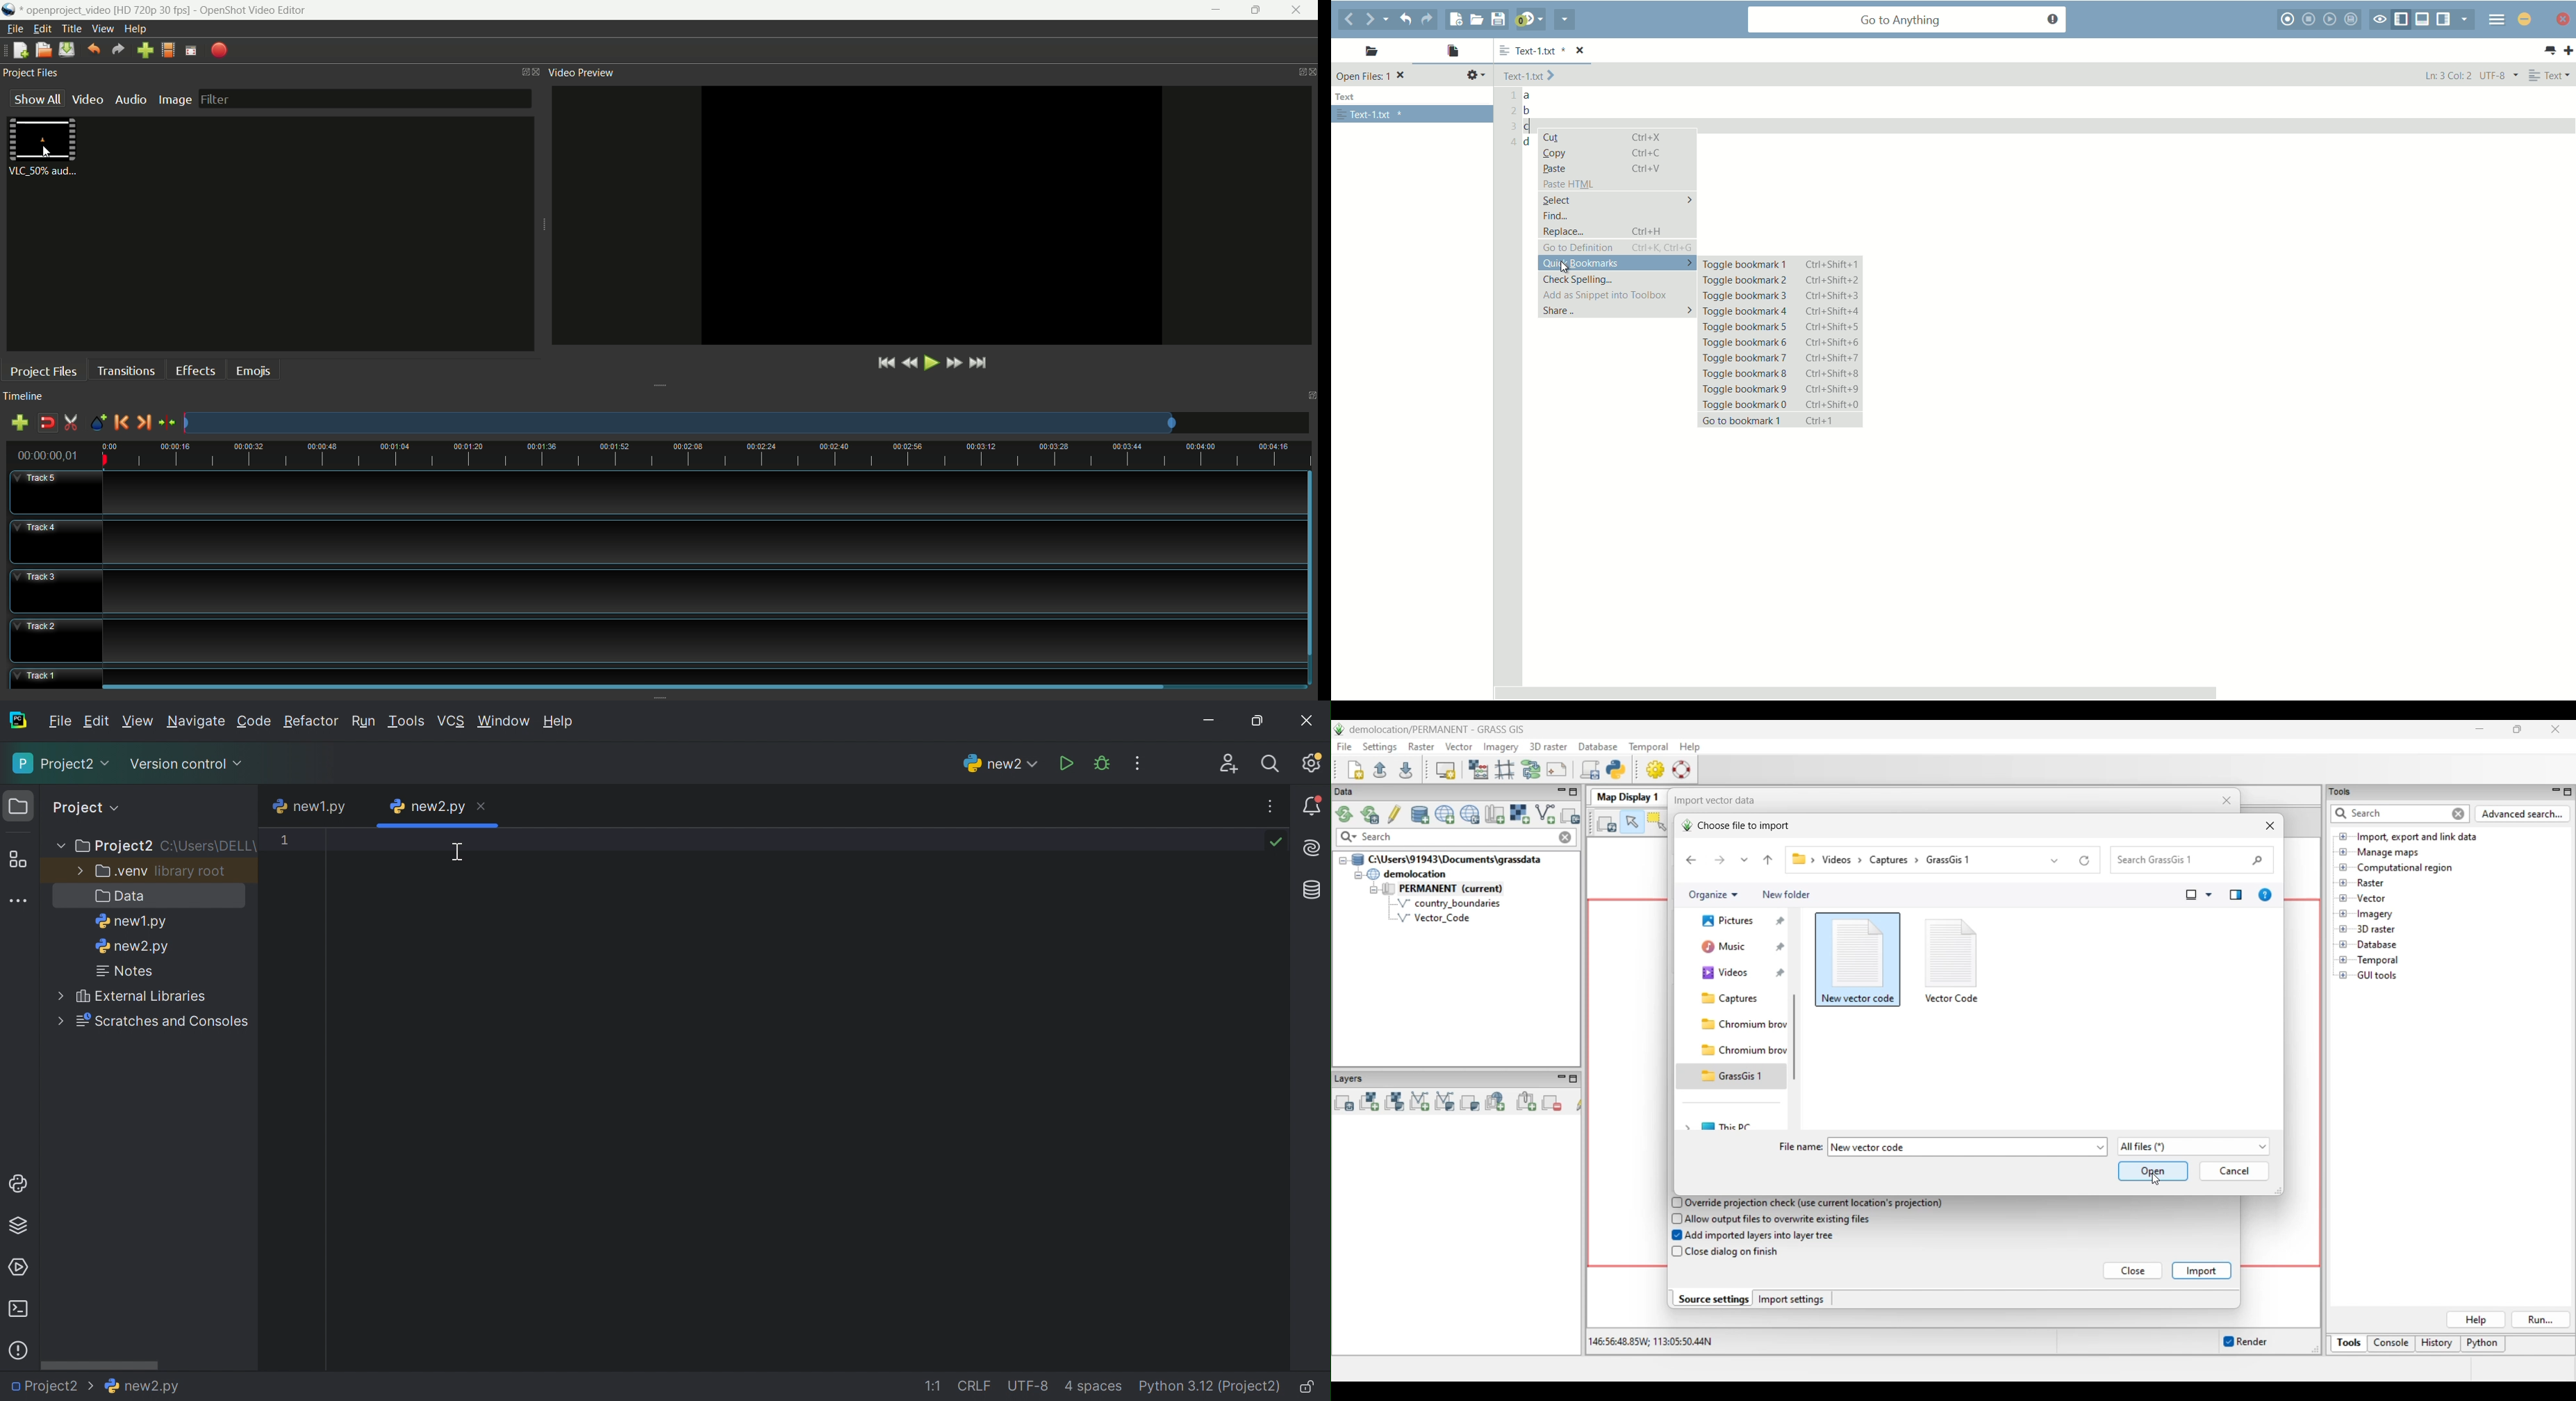 Image resolution: width=2576 pixels, height=1428 pixels. I want to click on export video, so click(218, 50).